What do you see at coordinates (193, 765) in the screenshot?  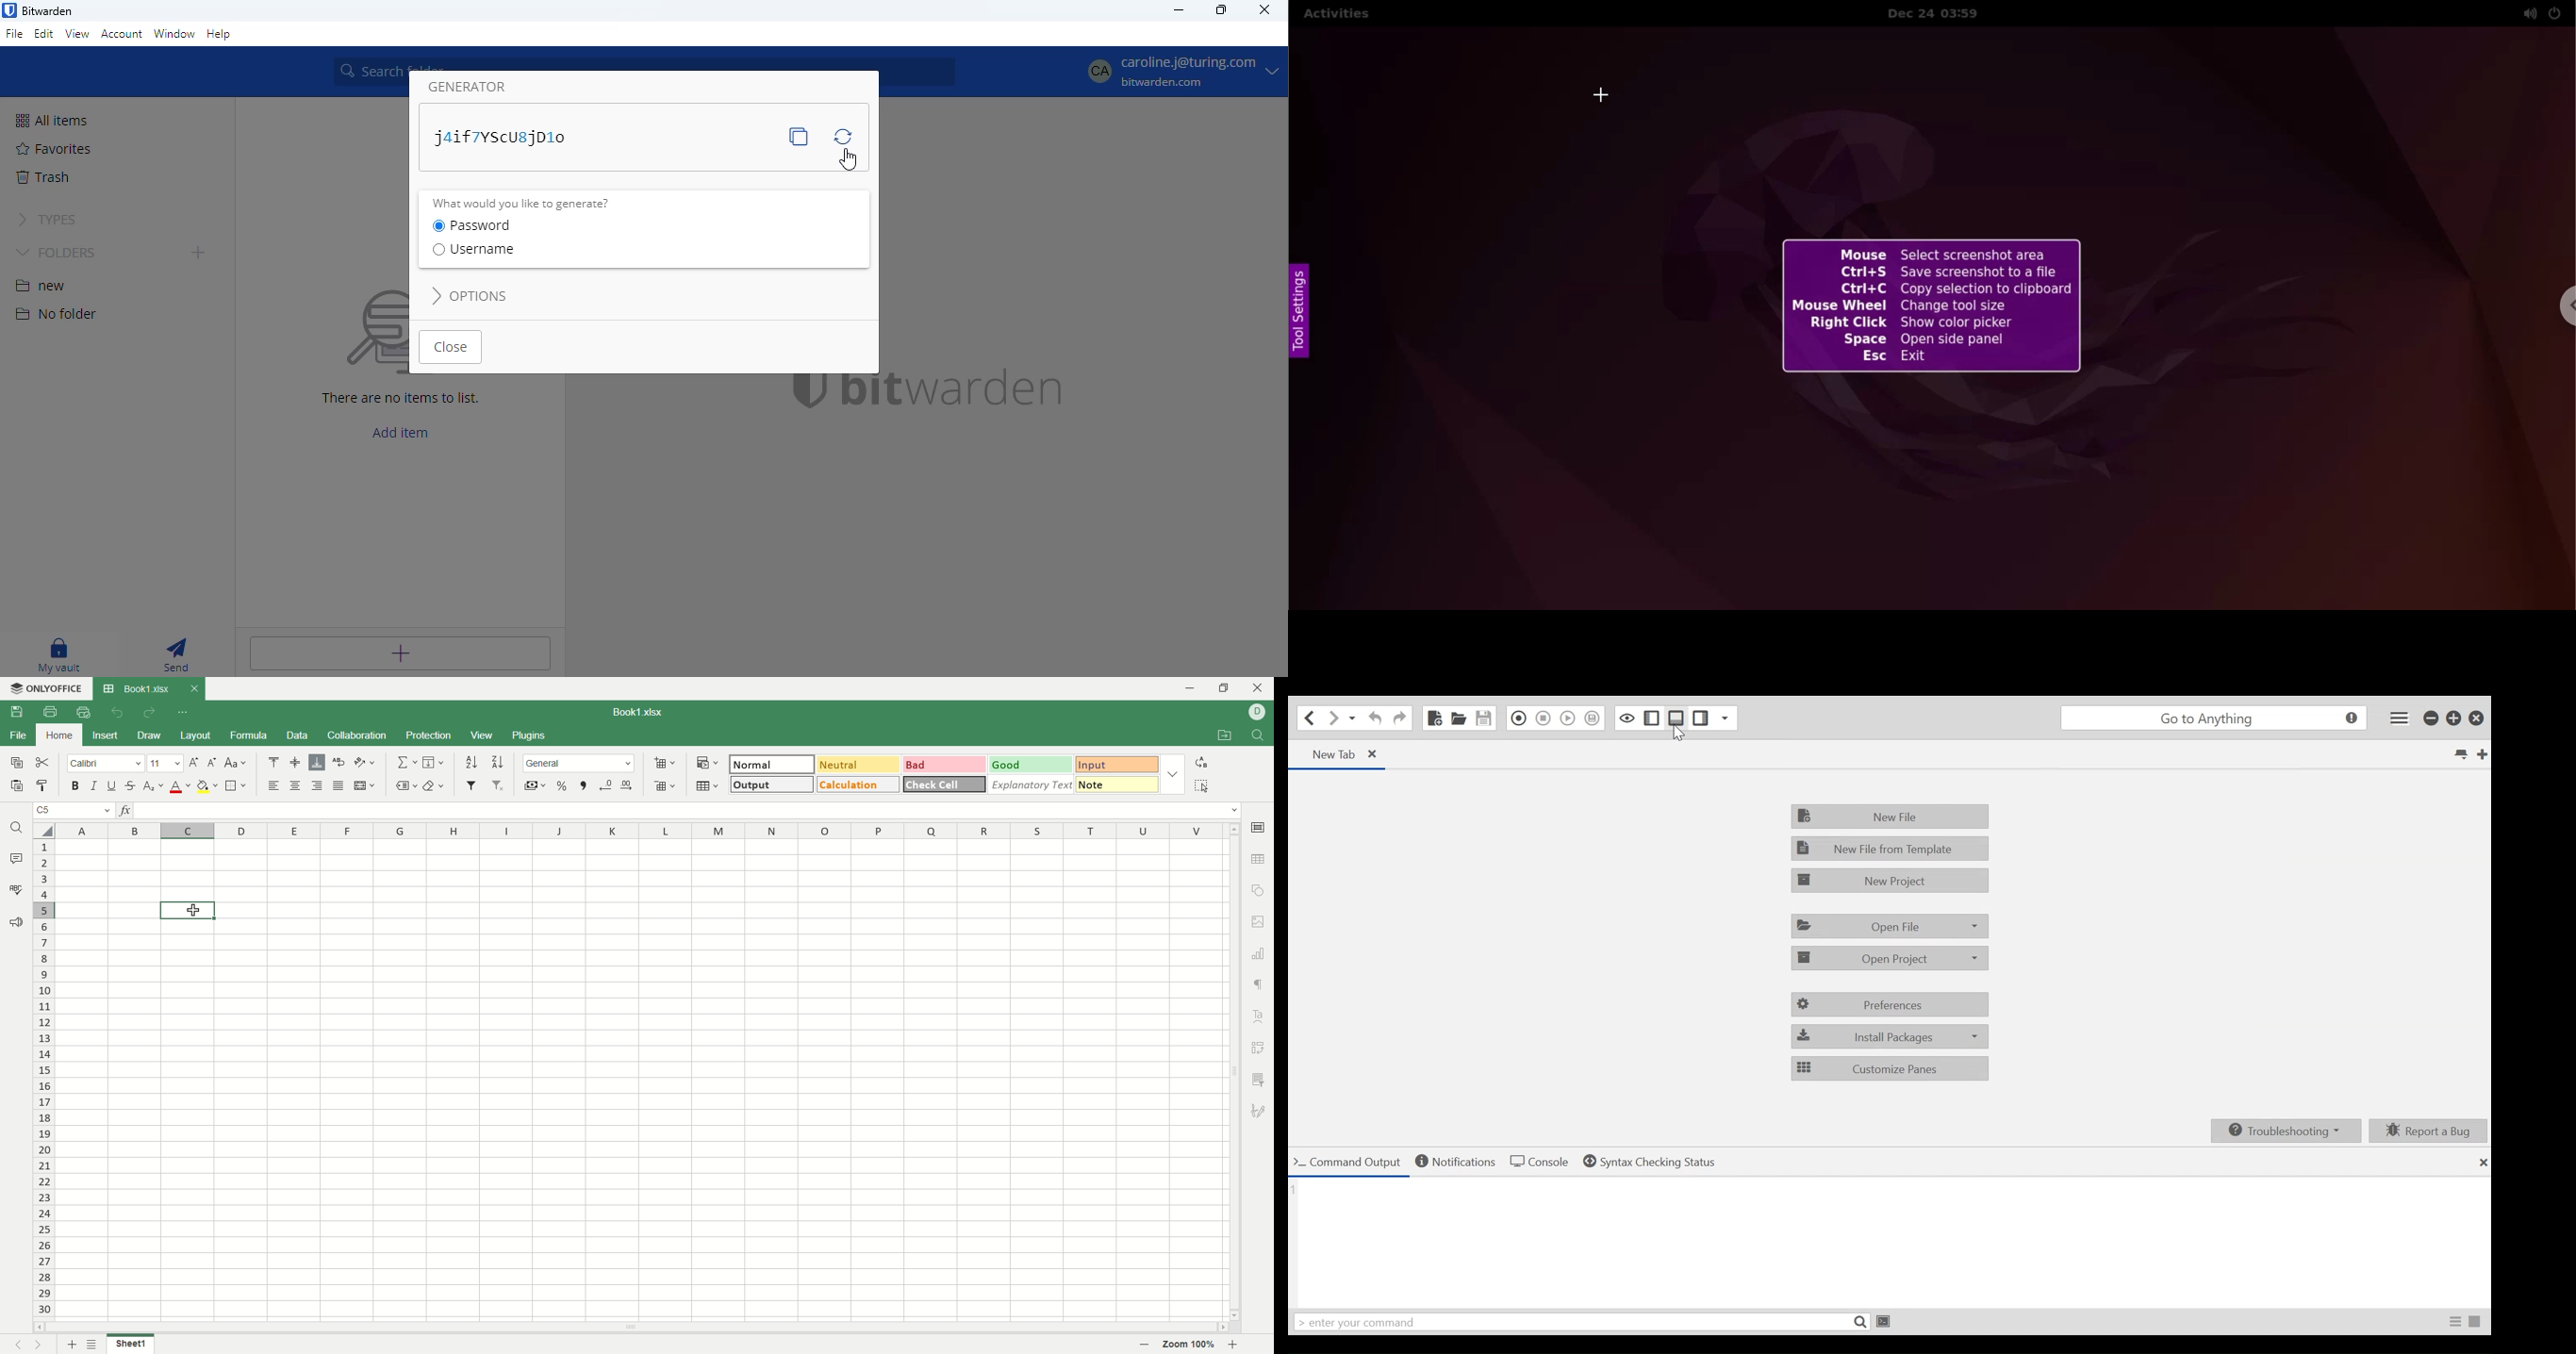 I see `increase font size` at bounding box center [193, 765].